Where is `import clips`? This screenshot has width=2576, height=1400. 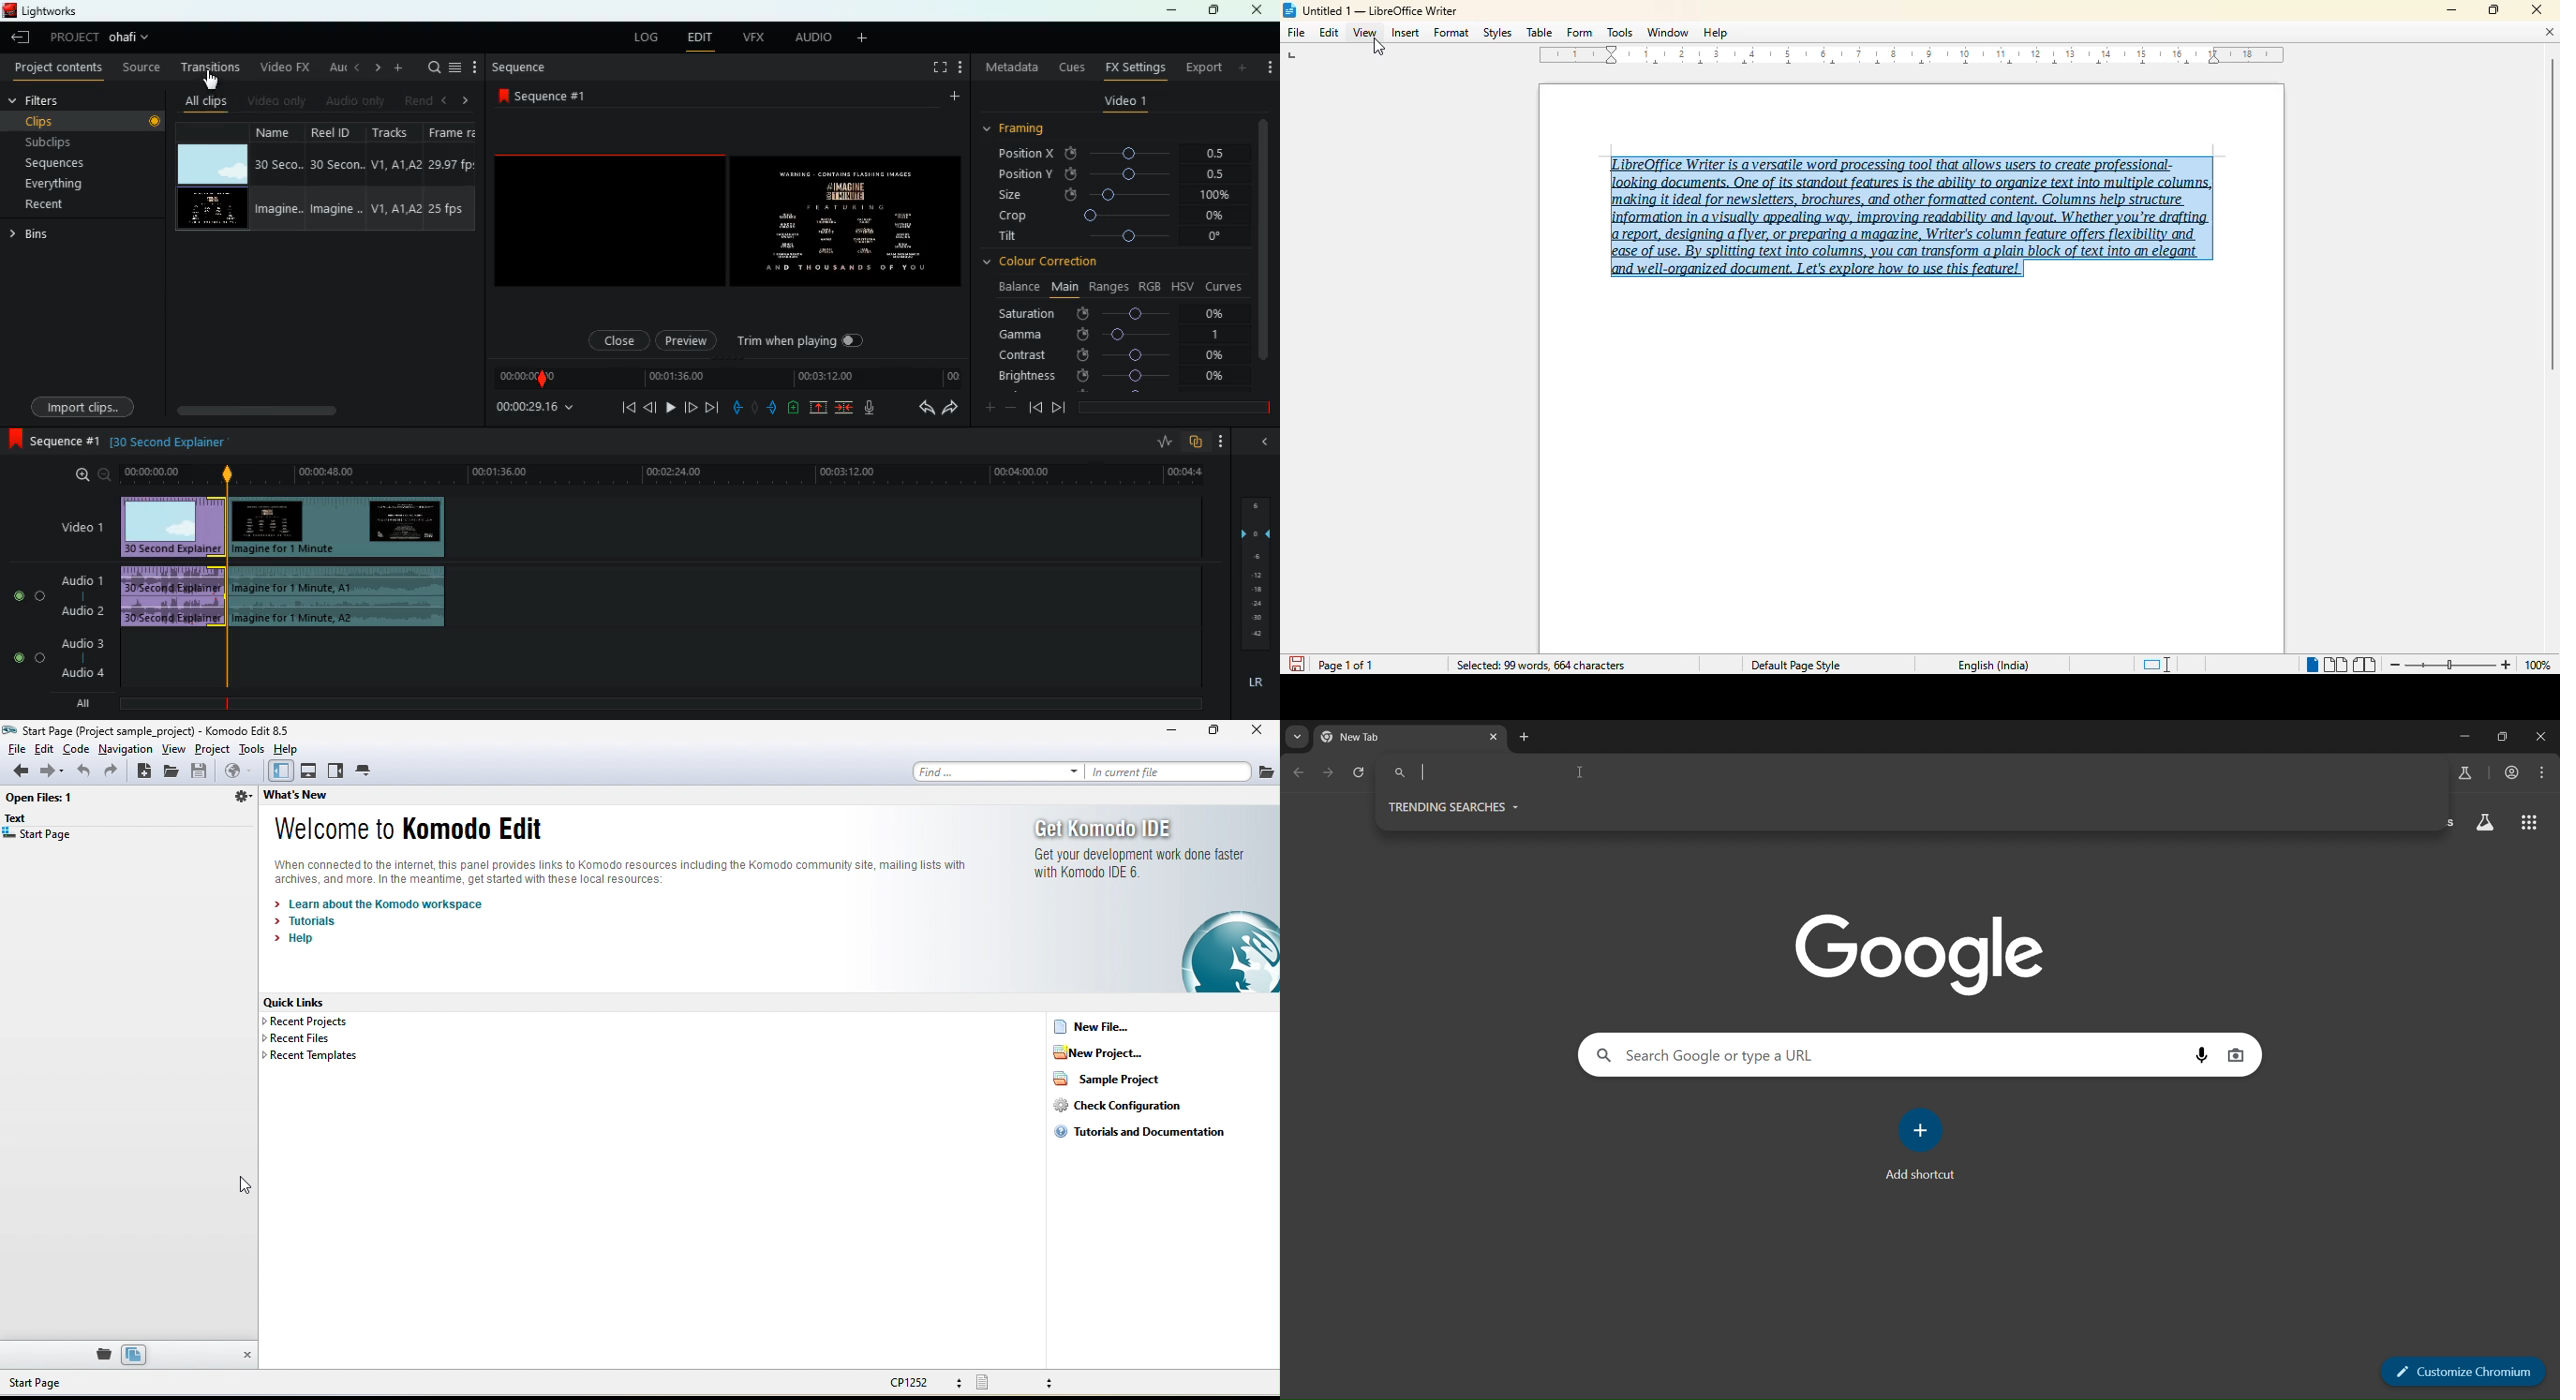
import clips is located at coordinates (86, 405).